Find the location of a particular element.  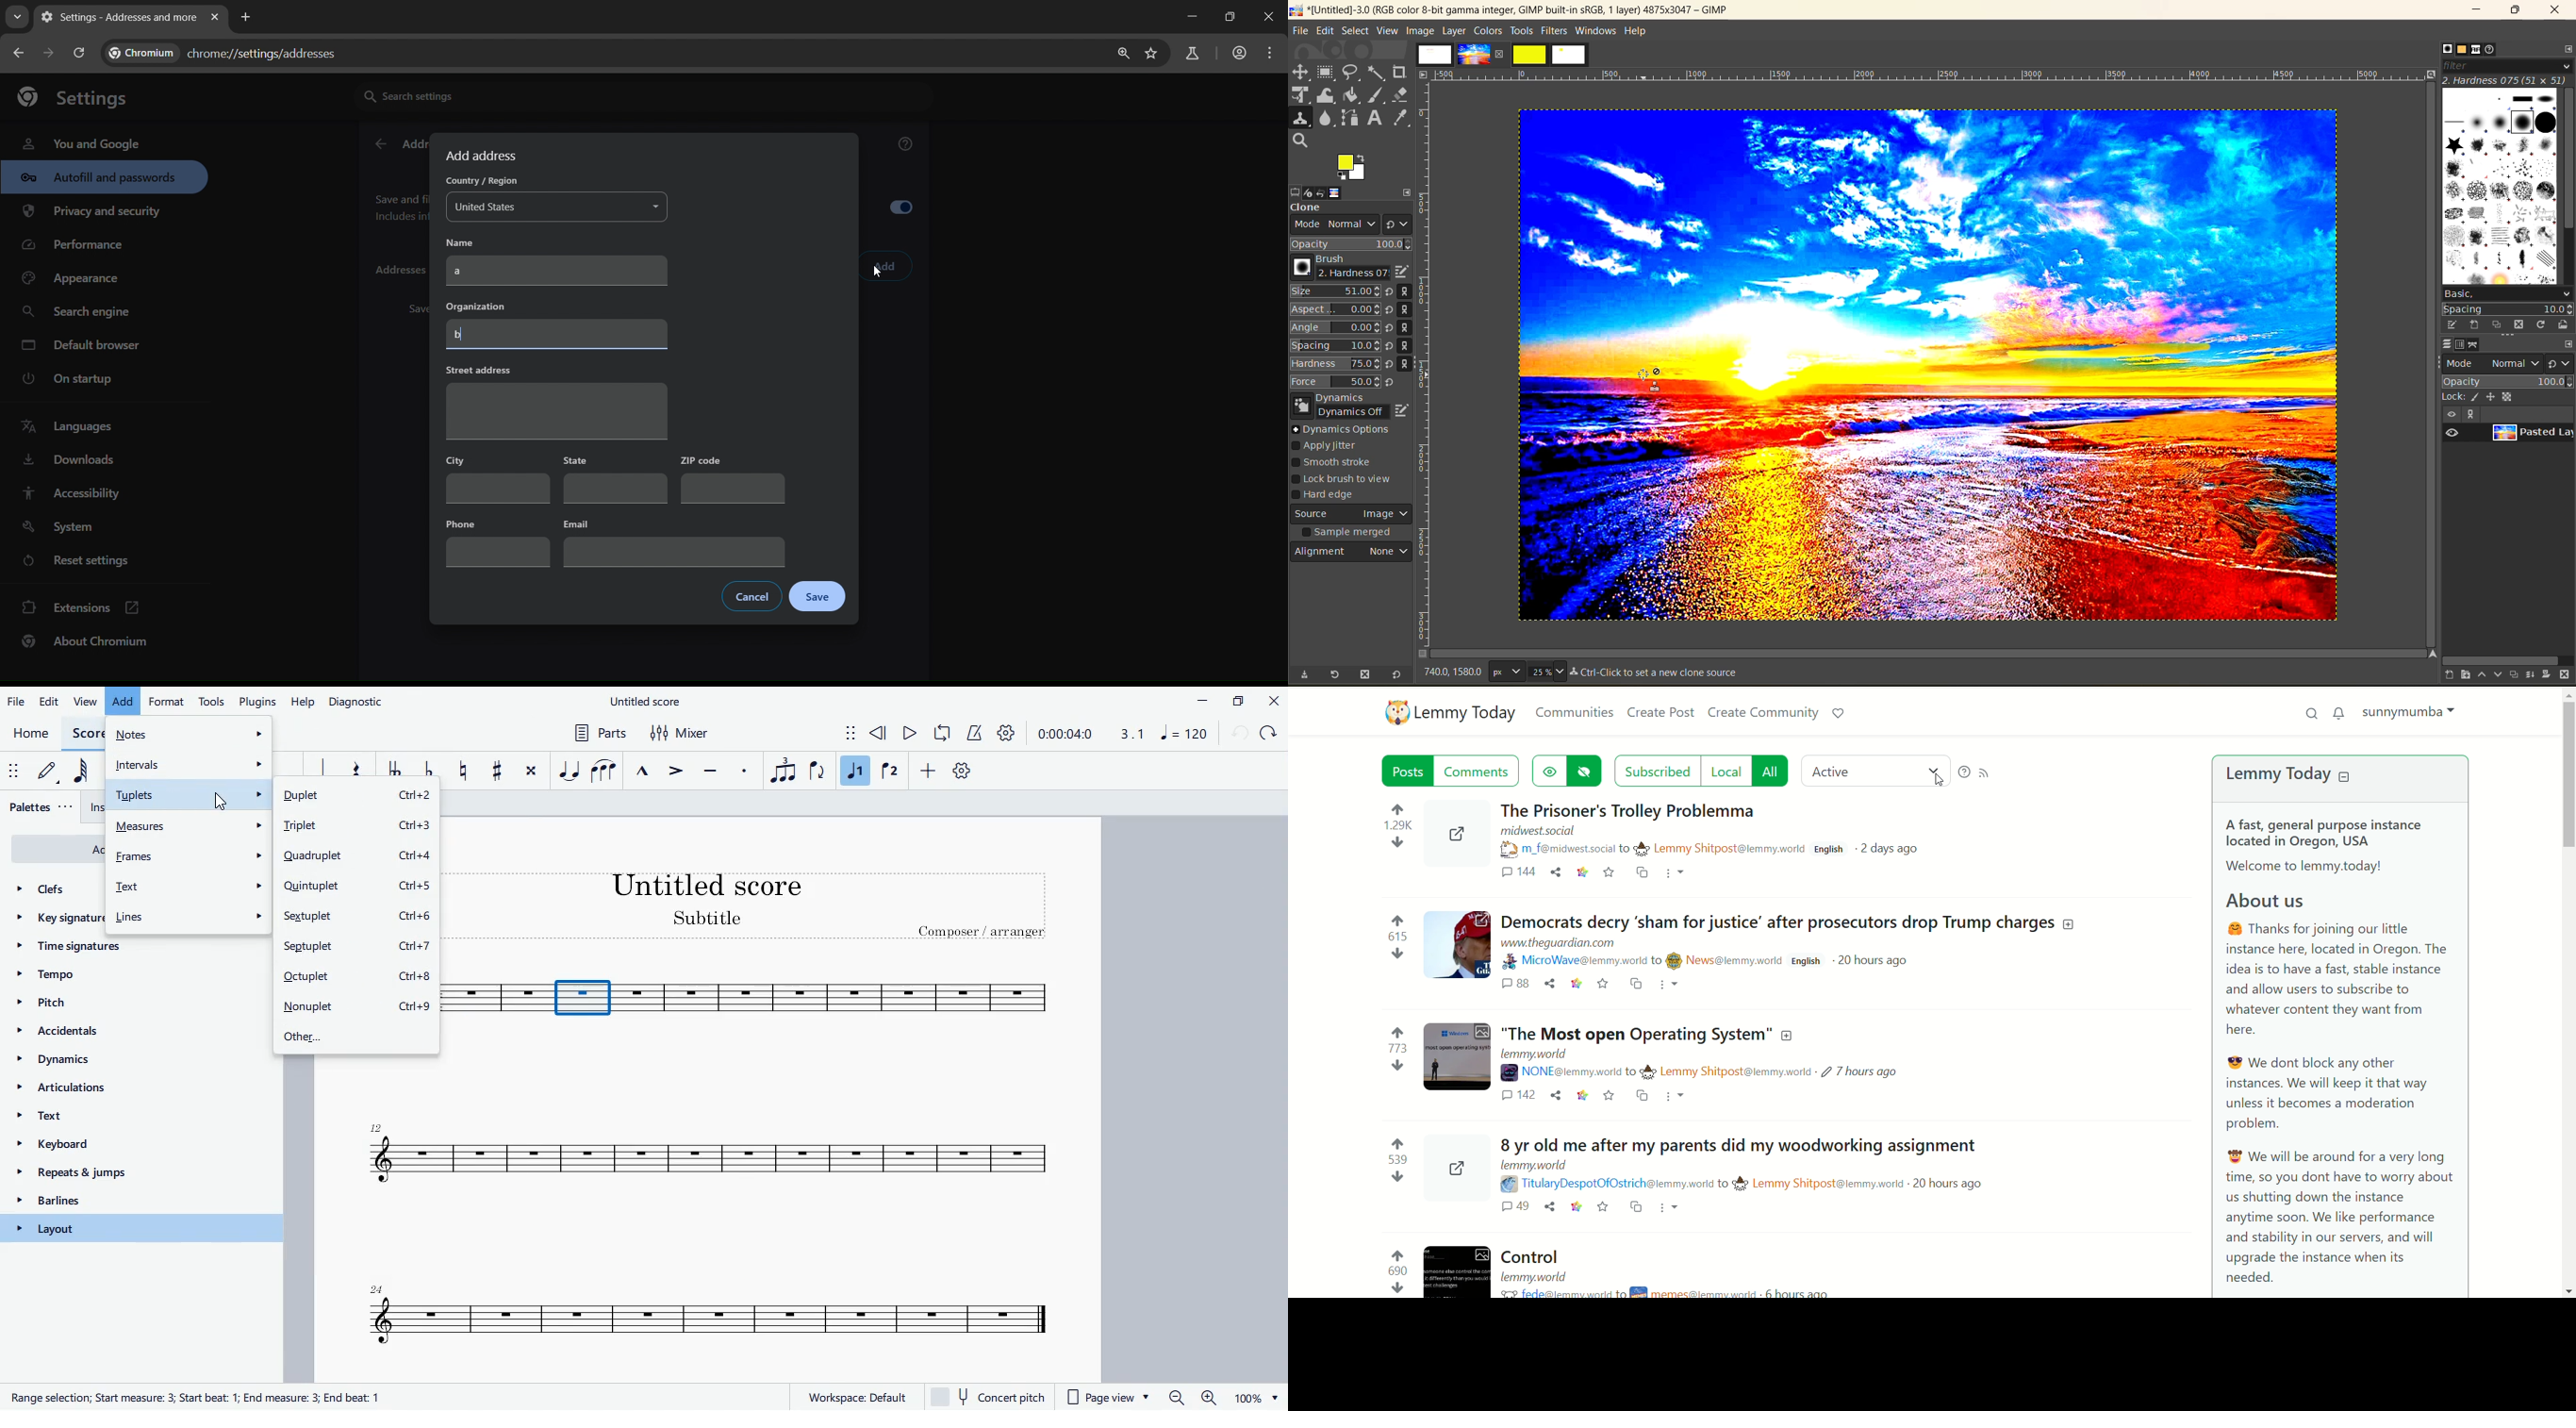

vertical scroll bar is located at coordinates (2568, 991).